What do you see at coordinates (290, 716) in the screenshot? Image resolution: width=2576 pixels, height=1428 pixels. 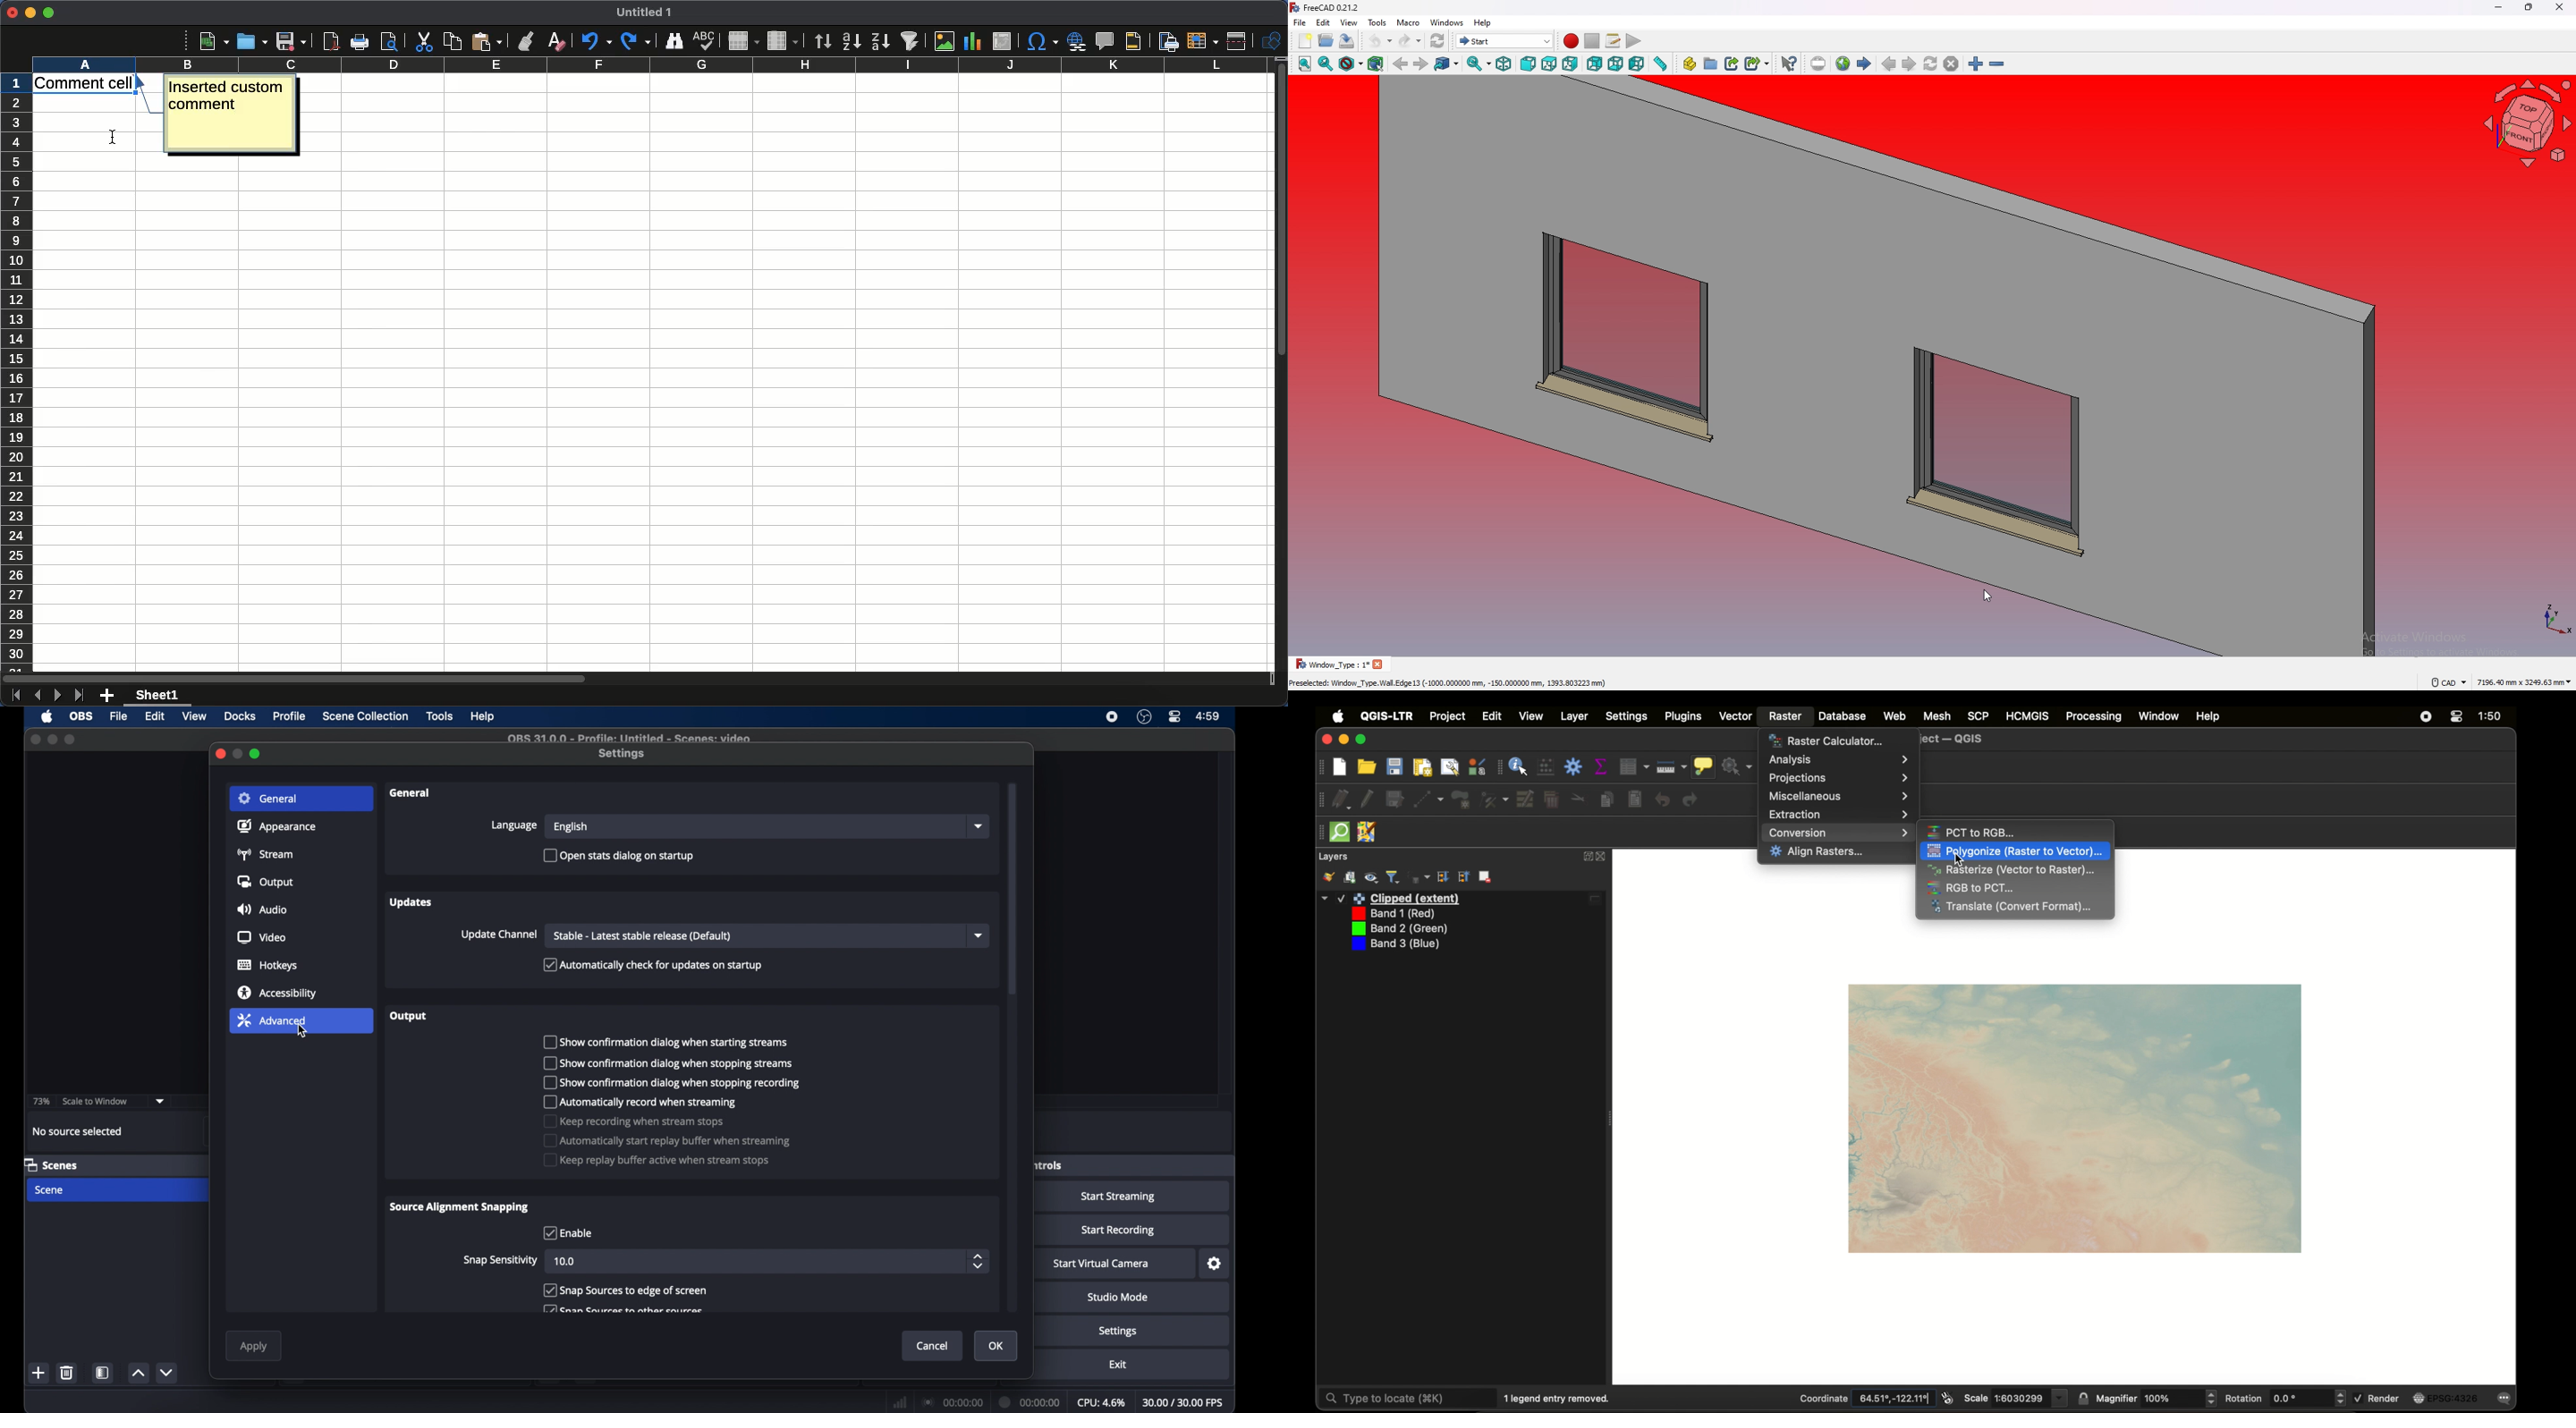 I see `profile` at bounding box center [290, 716].